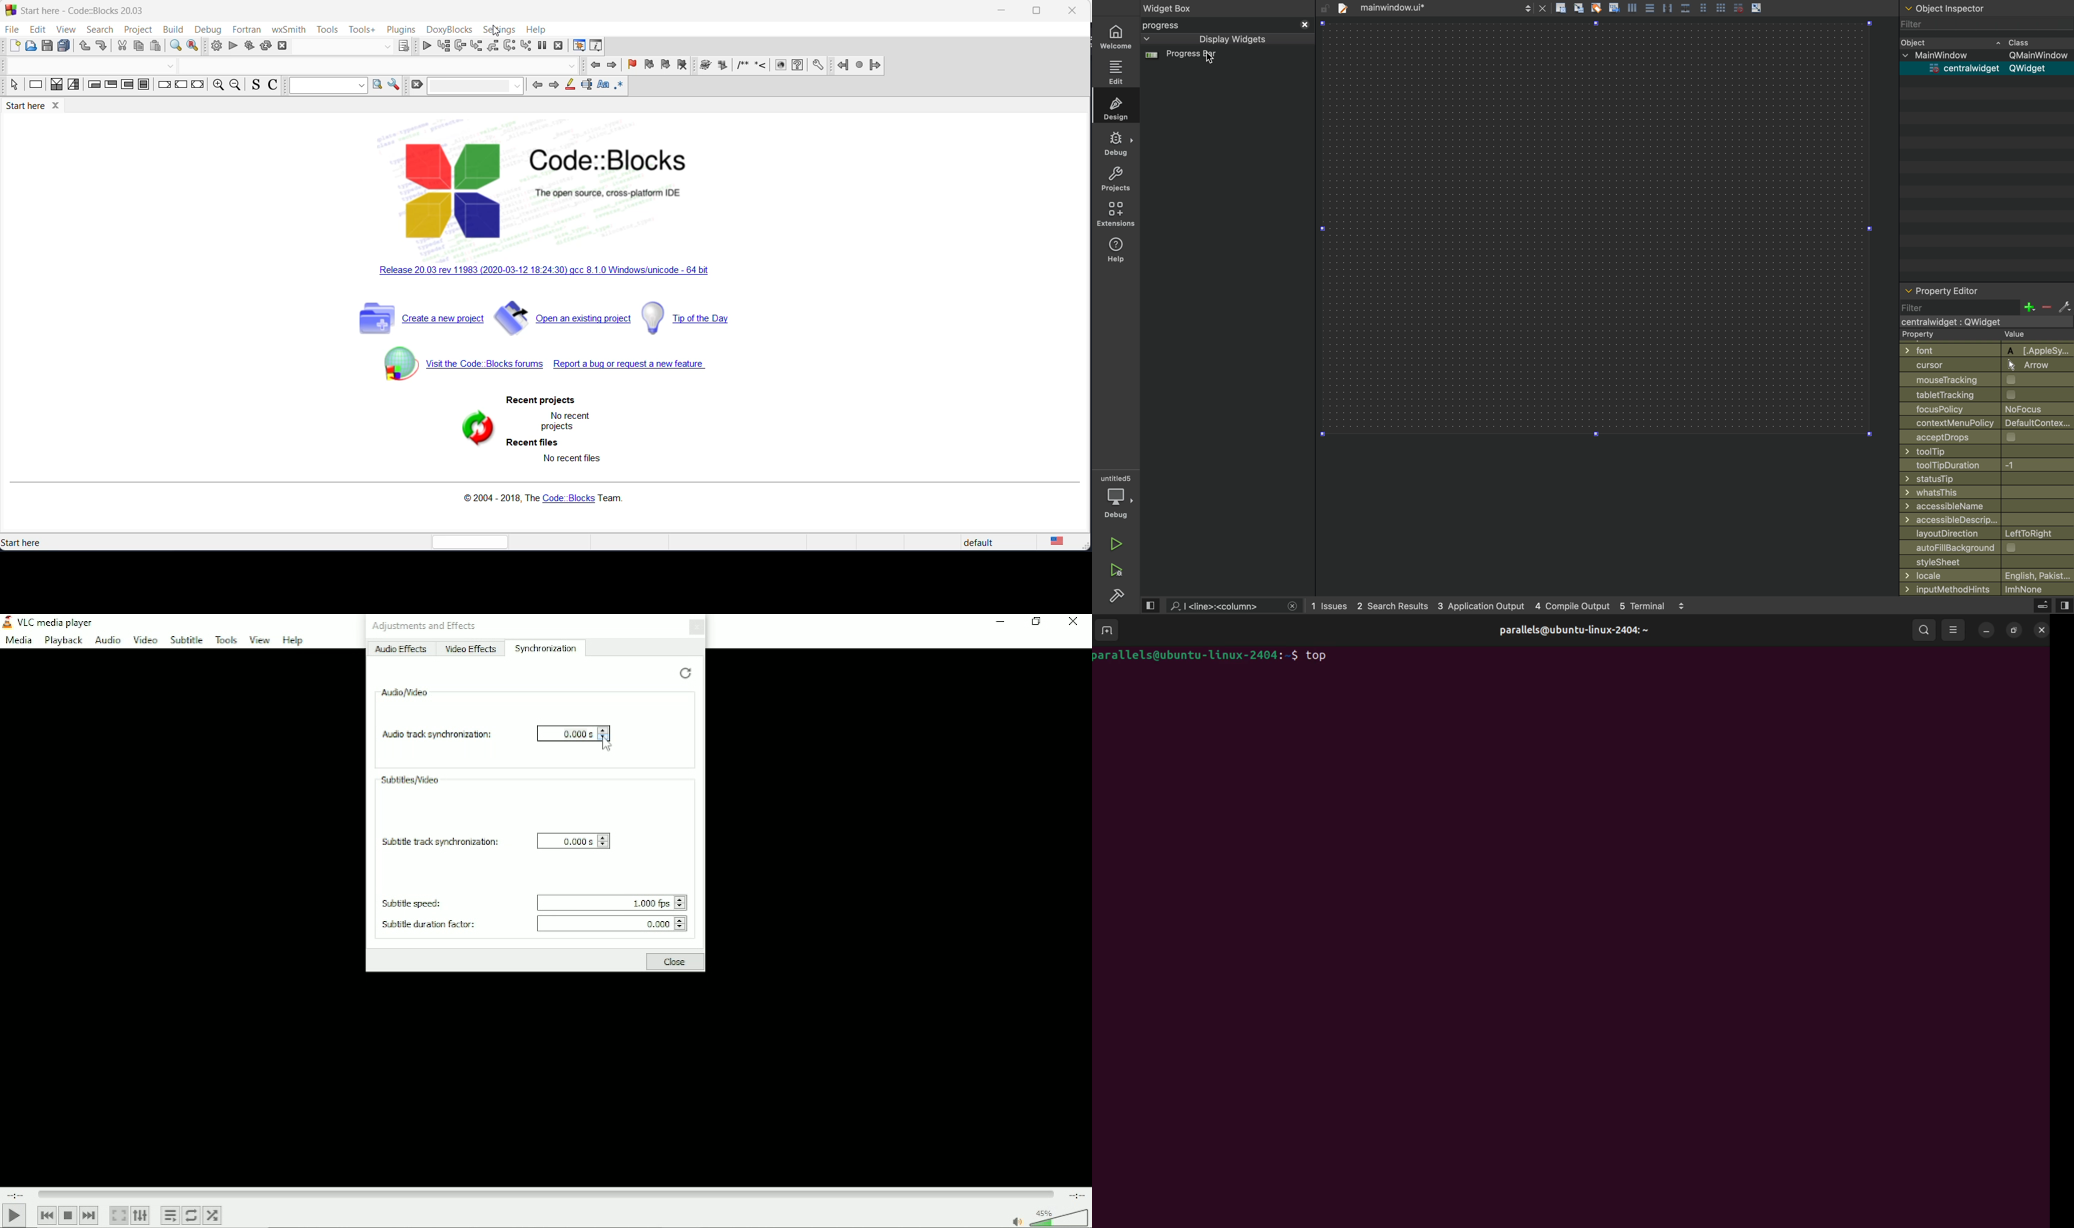  What do you see at coordinates (234, 85) in the screenshot?
I see `zoom out` at bounding box center [234, 85].